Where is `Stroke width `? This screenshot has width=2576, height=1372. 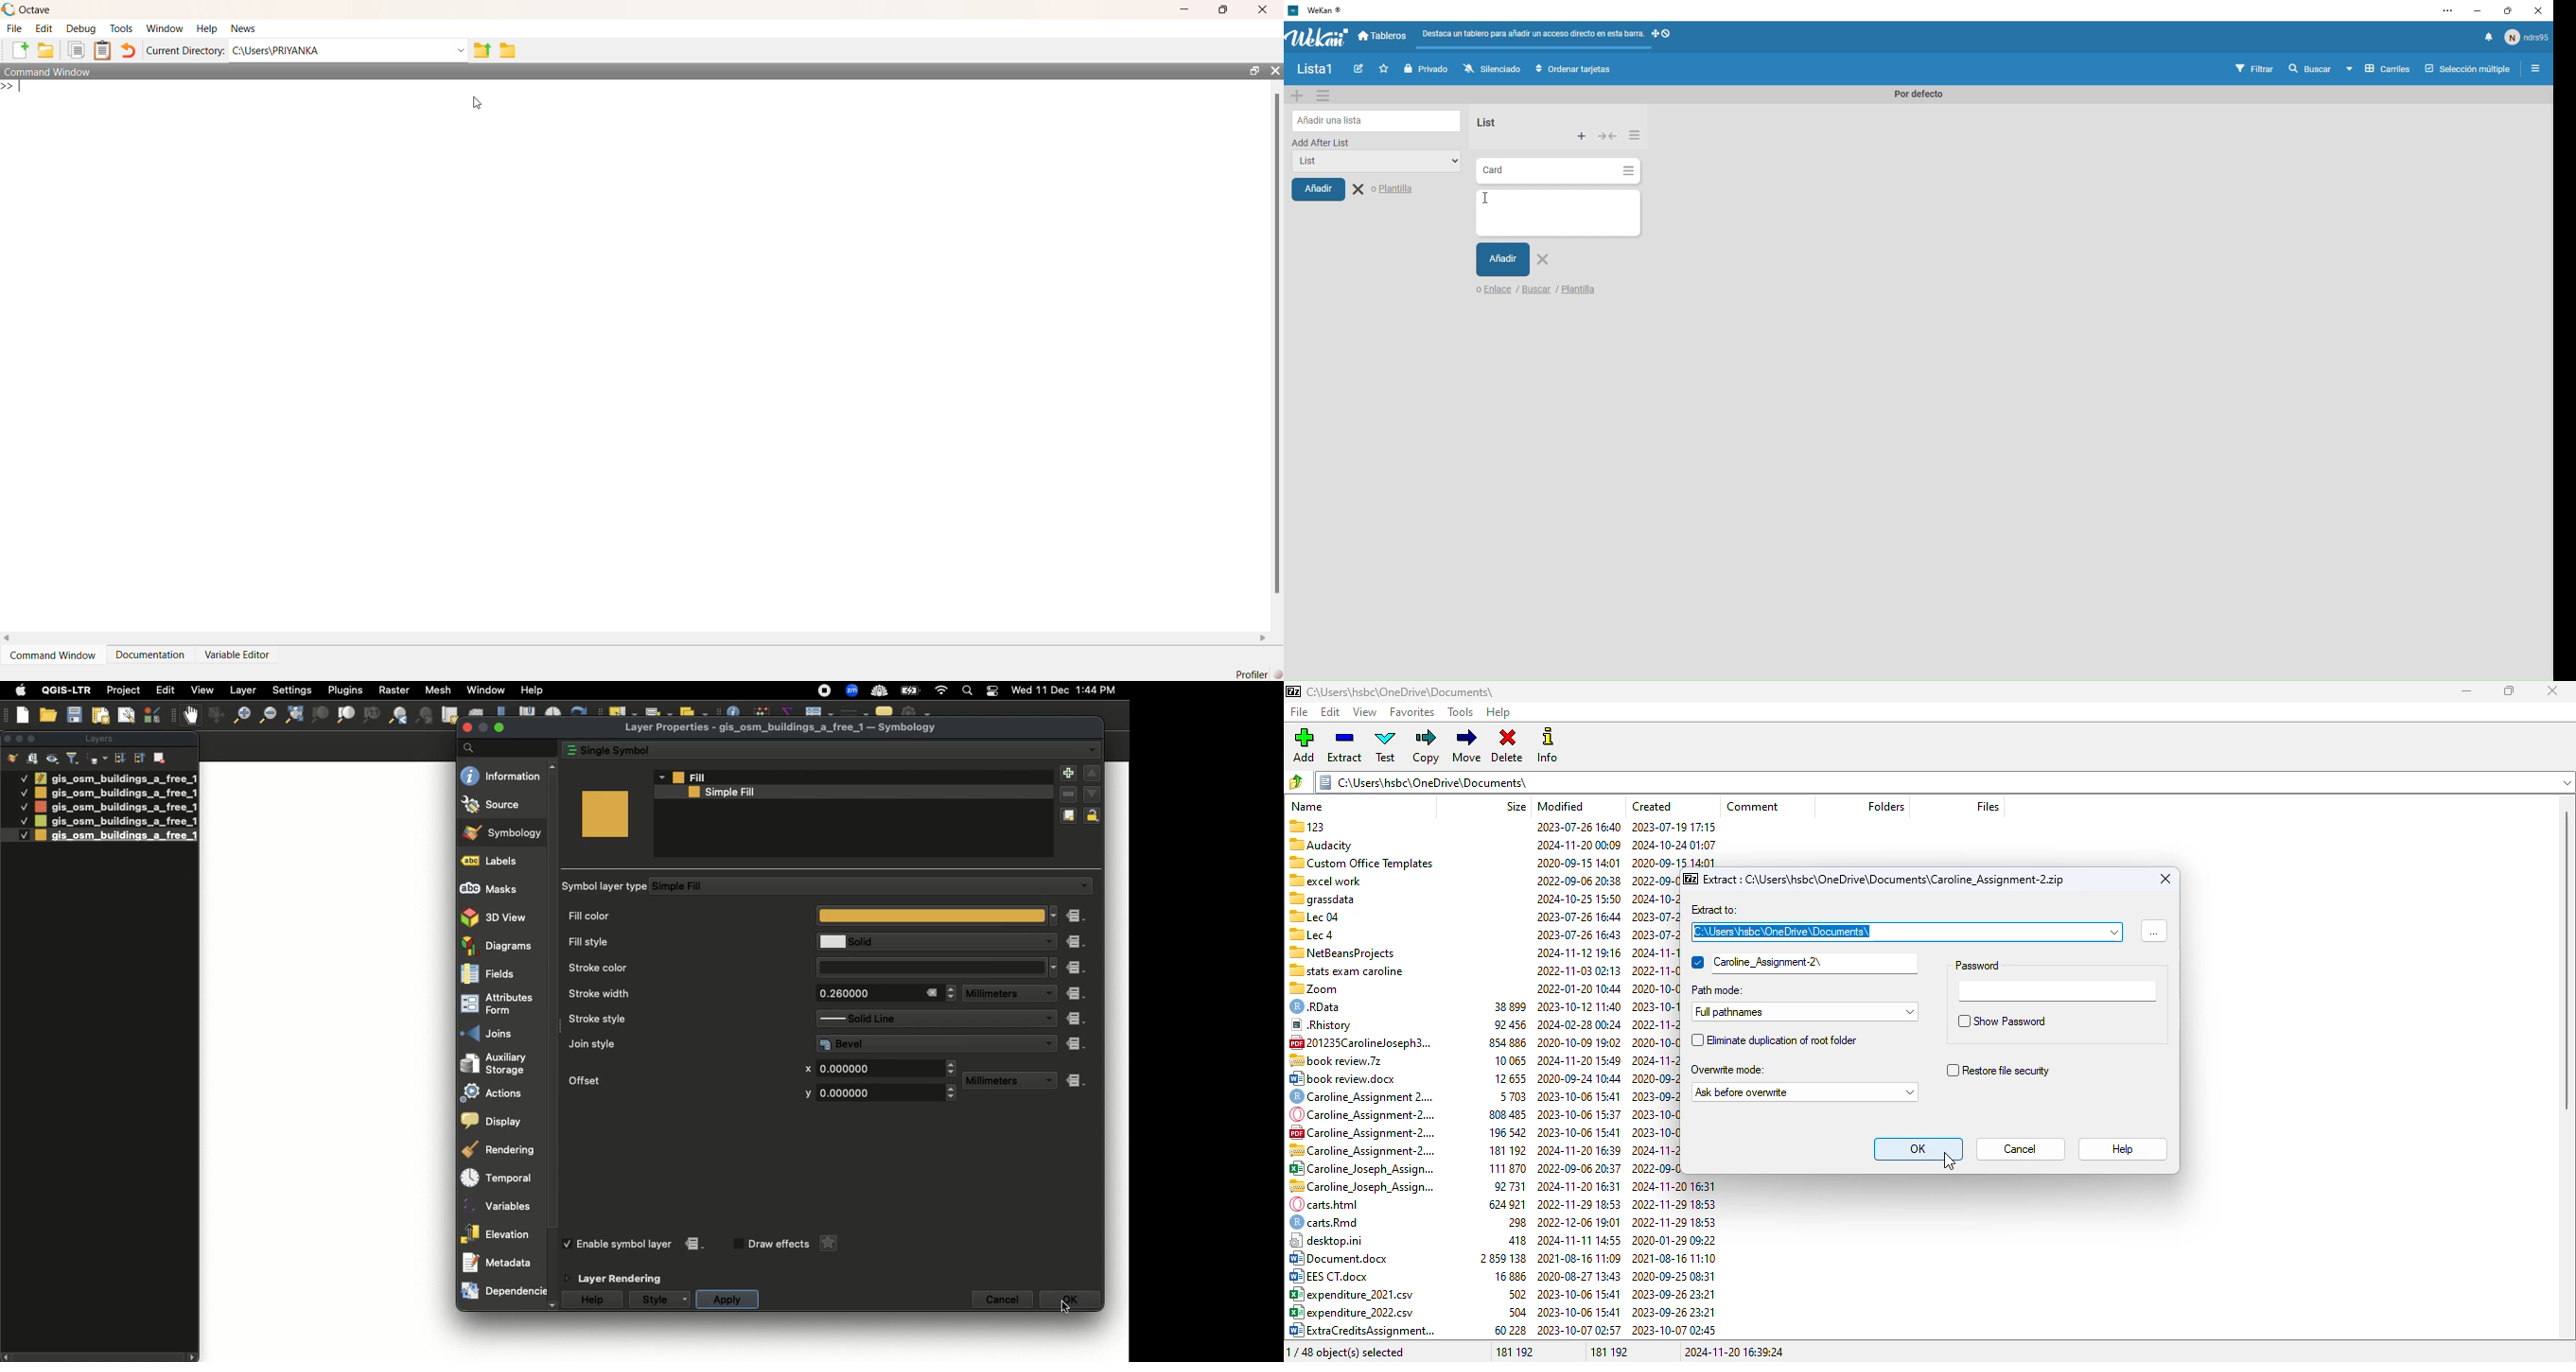 Stroke width  is located at coordinates (677, 993).